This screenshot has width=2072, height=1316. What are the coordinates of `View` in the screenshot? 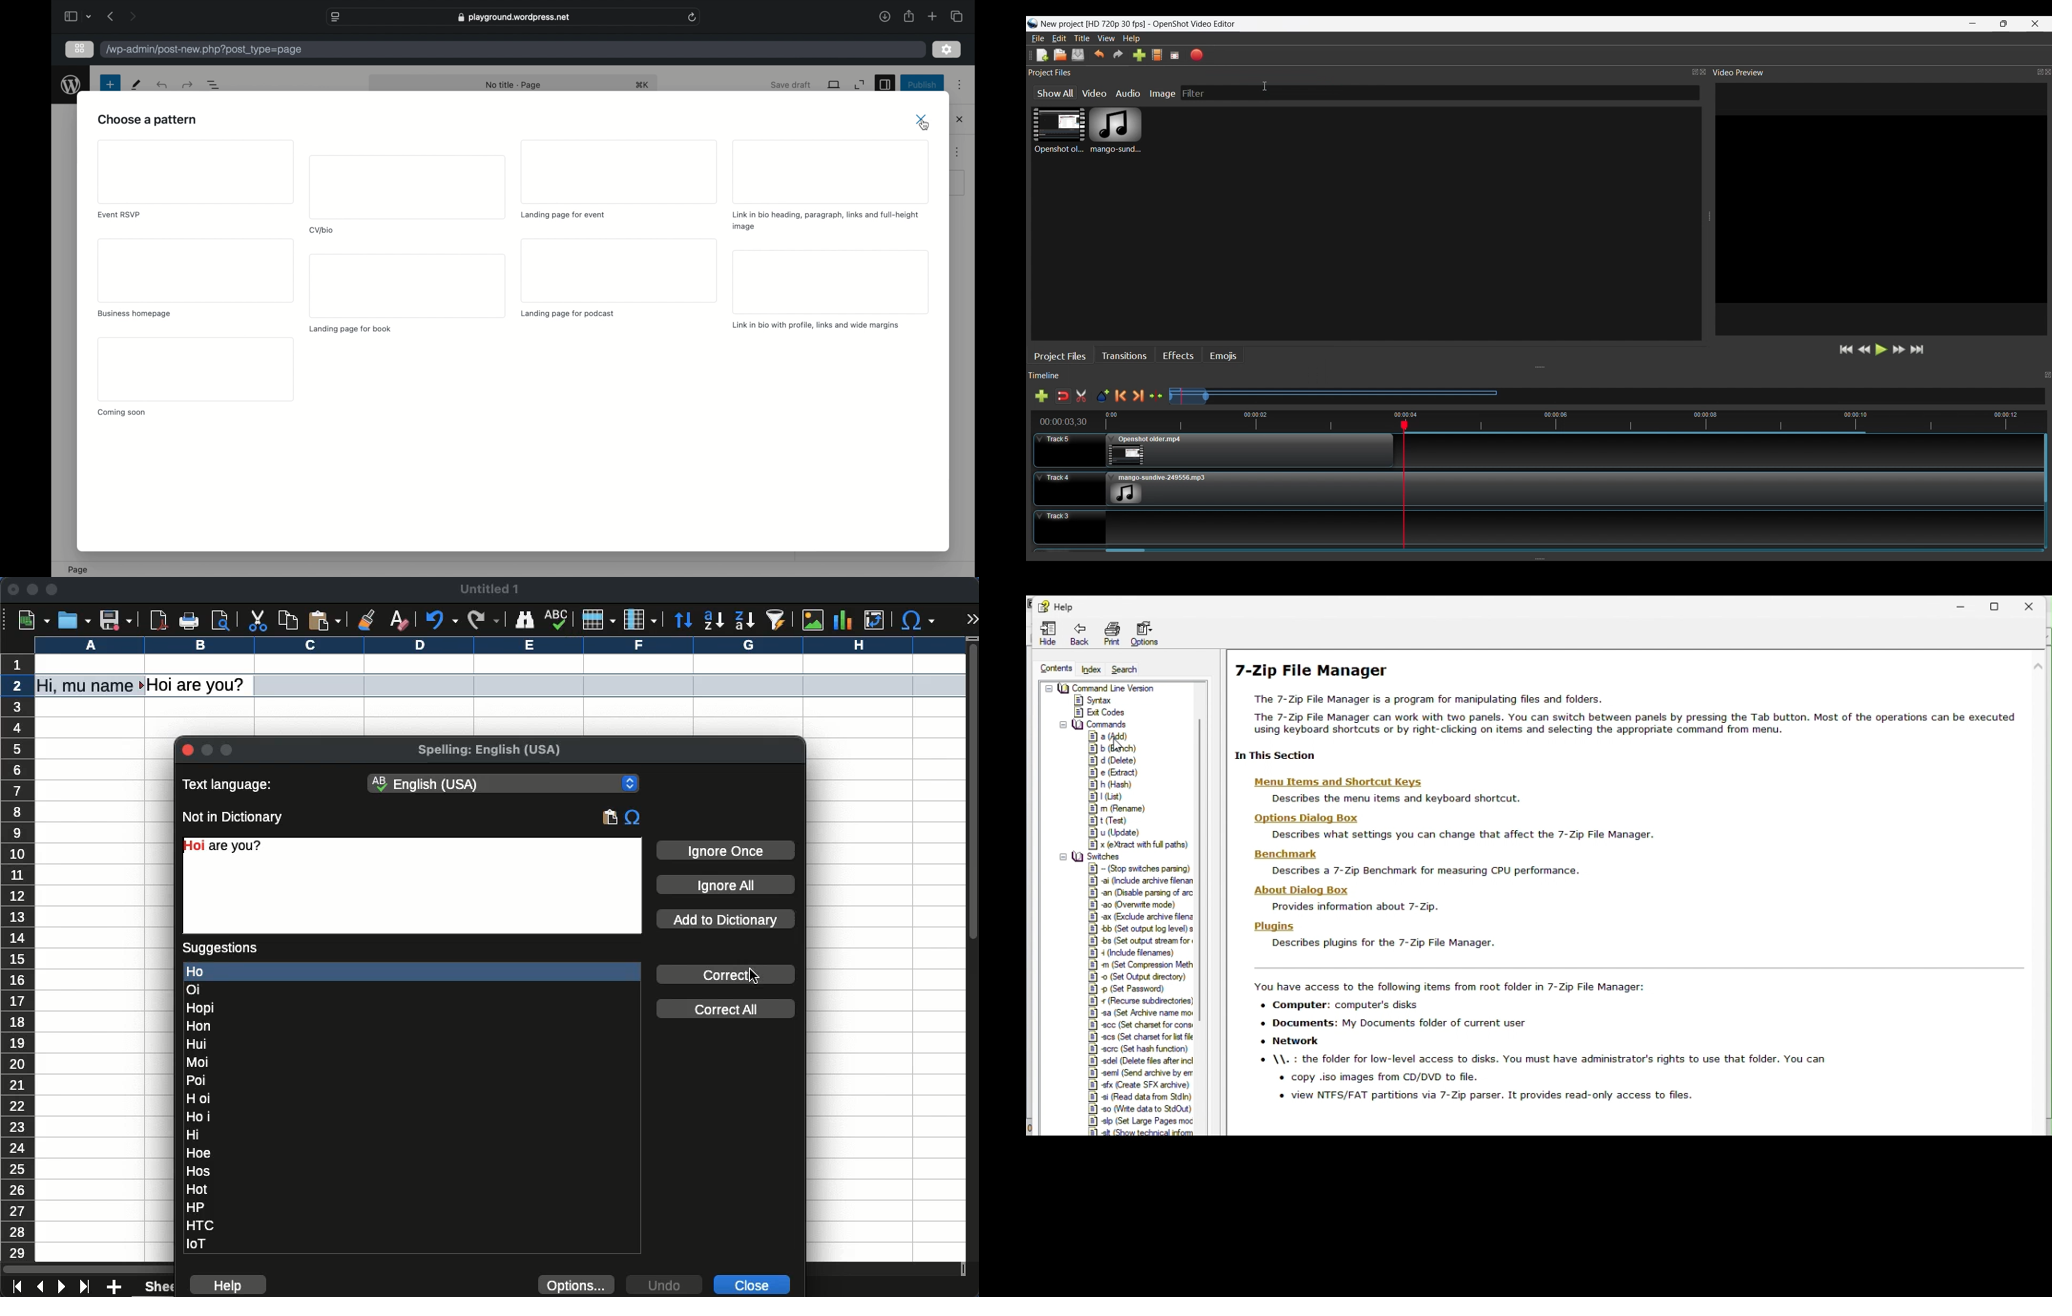 It's located at (1106, 38).